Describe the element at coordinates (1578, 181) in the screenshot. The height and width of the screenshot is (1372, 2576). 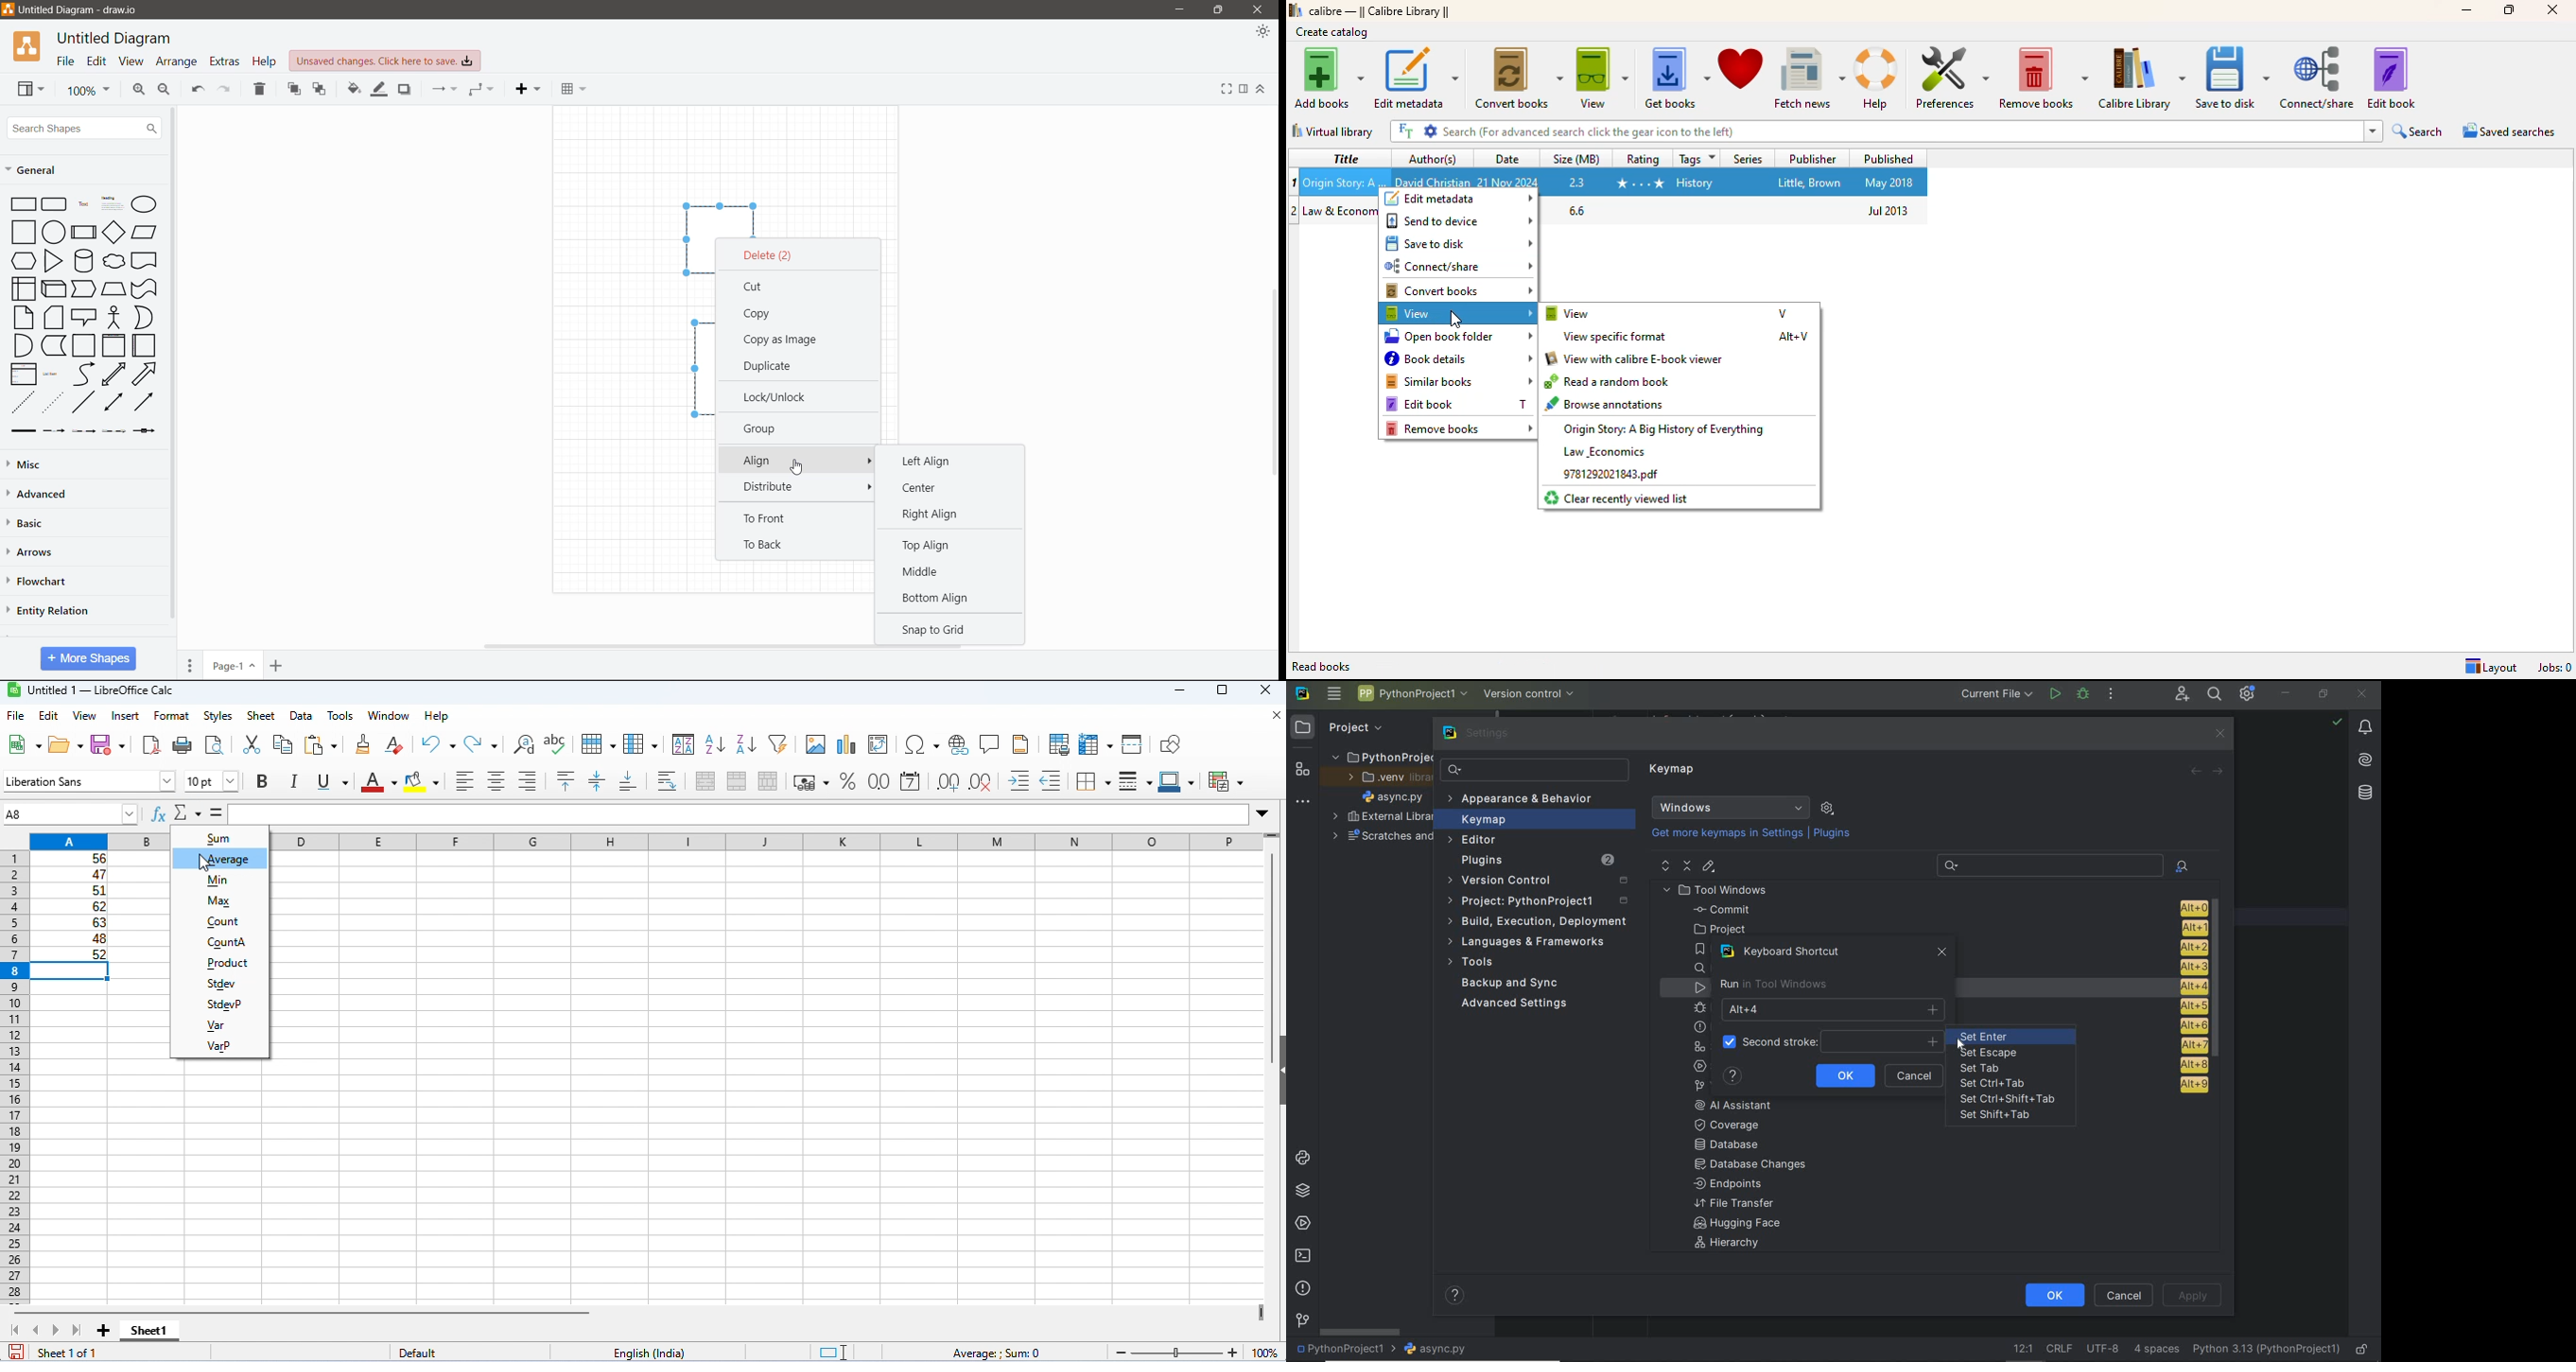
I see `size in mbs` at that location.